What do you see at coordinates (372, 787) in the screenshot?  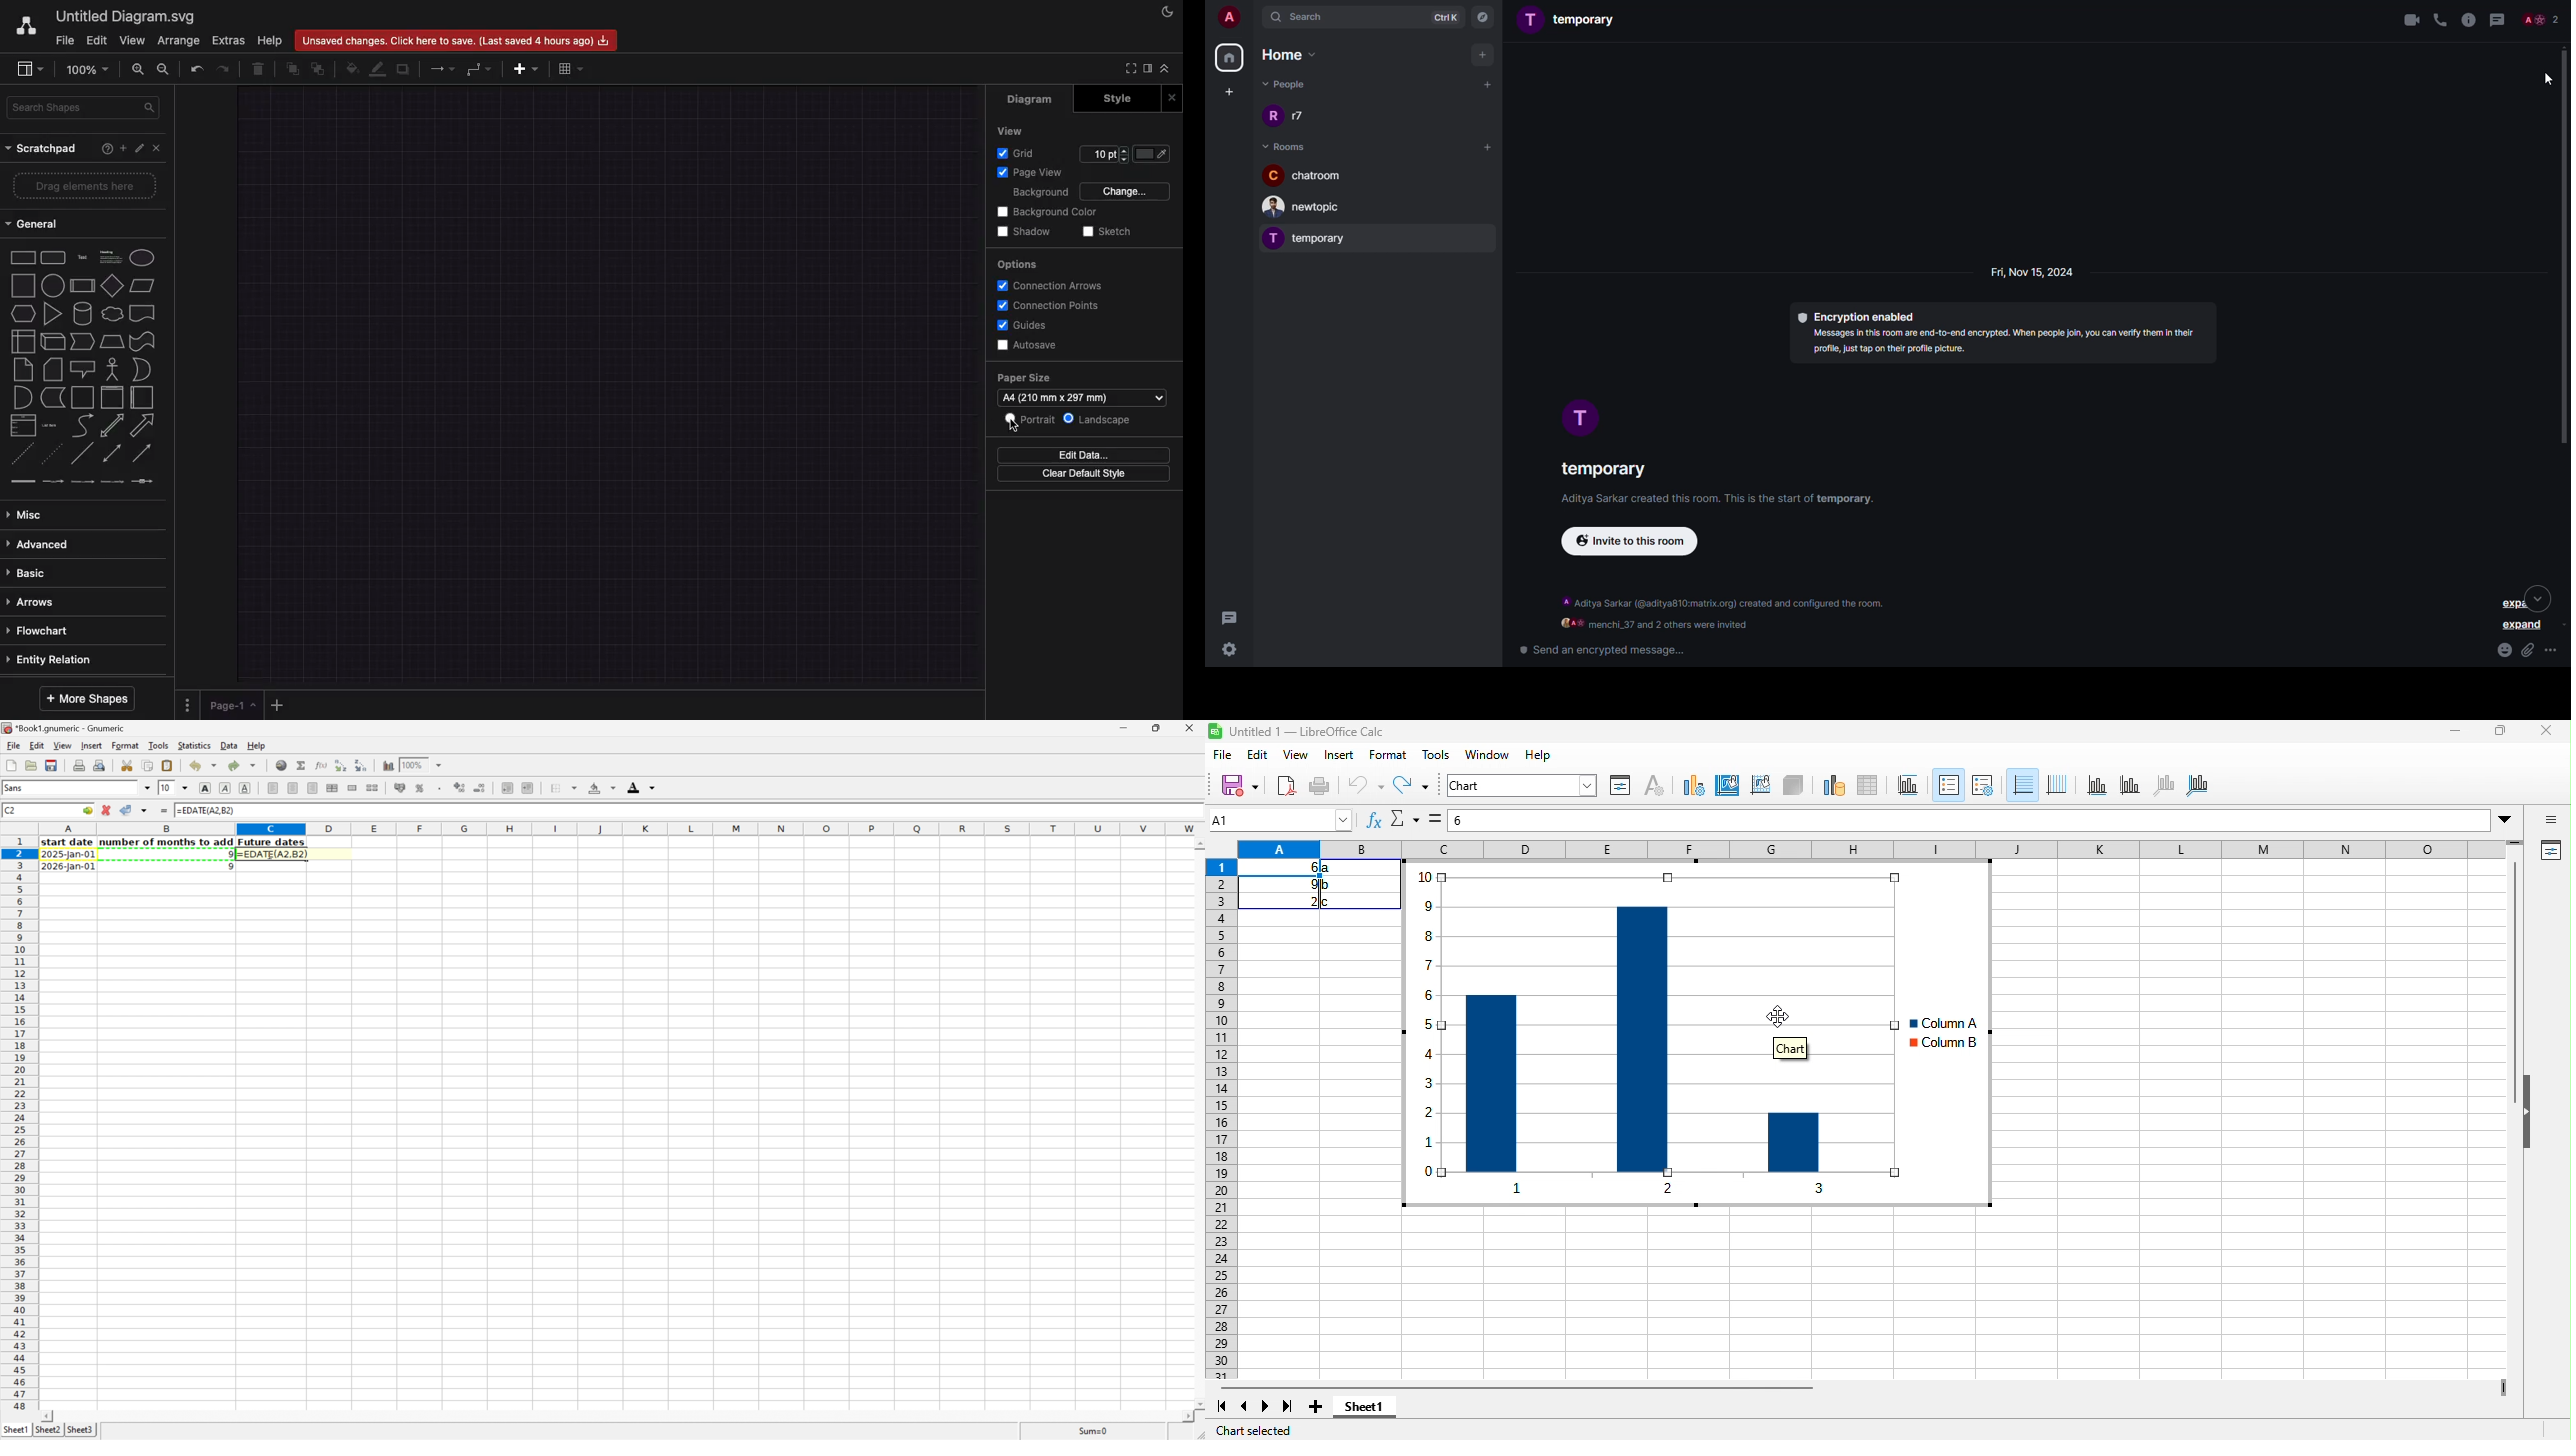 I see `Split the ranges of merged cells` at bounding box center [372, 787].